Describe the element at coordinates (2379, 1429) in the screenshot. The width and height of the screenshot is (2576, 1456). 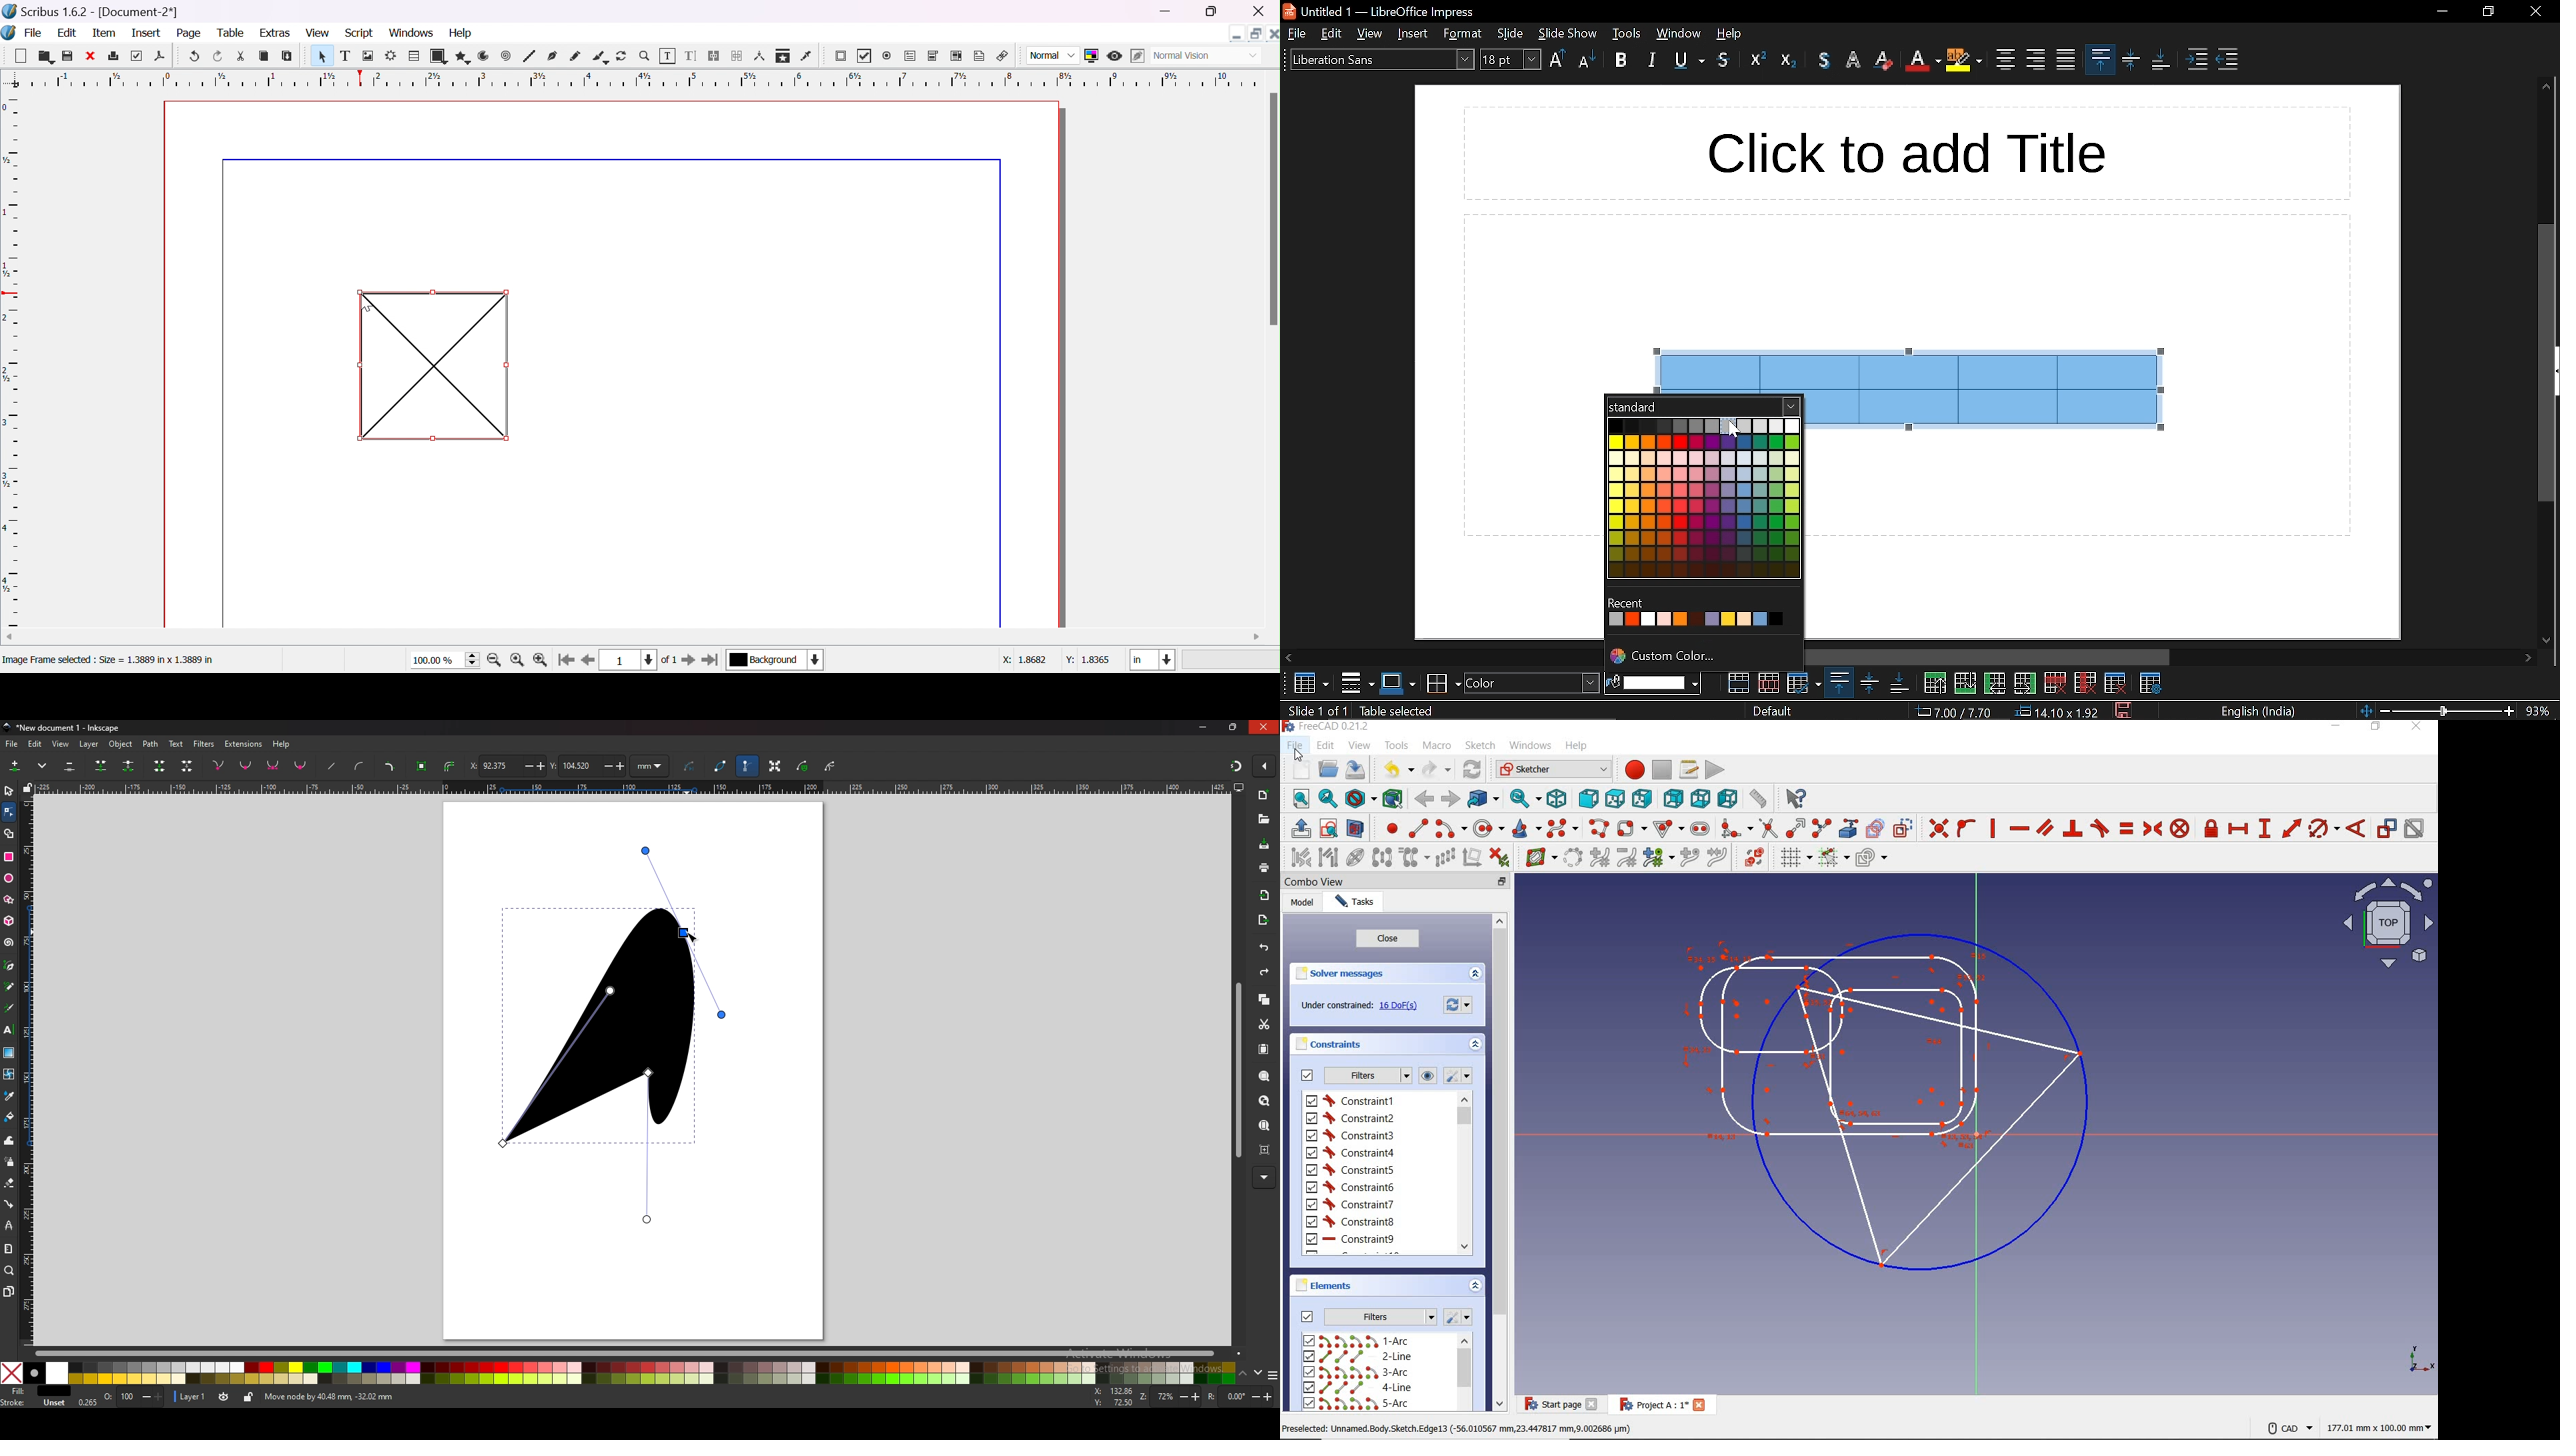
I see `177.01 mm x 100.00 mm` at that location.